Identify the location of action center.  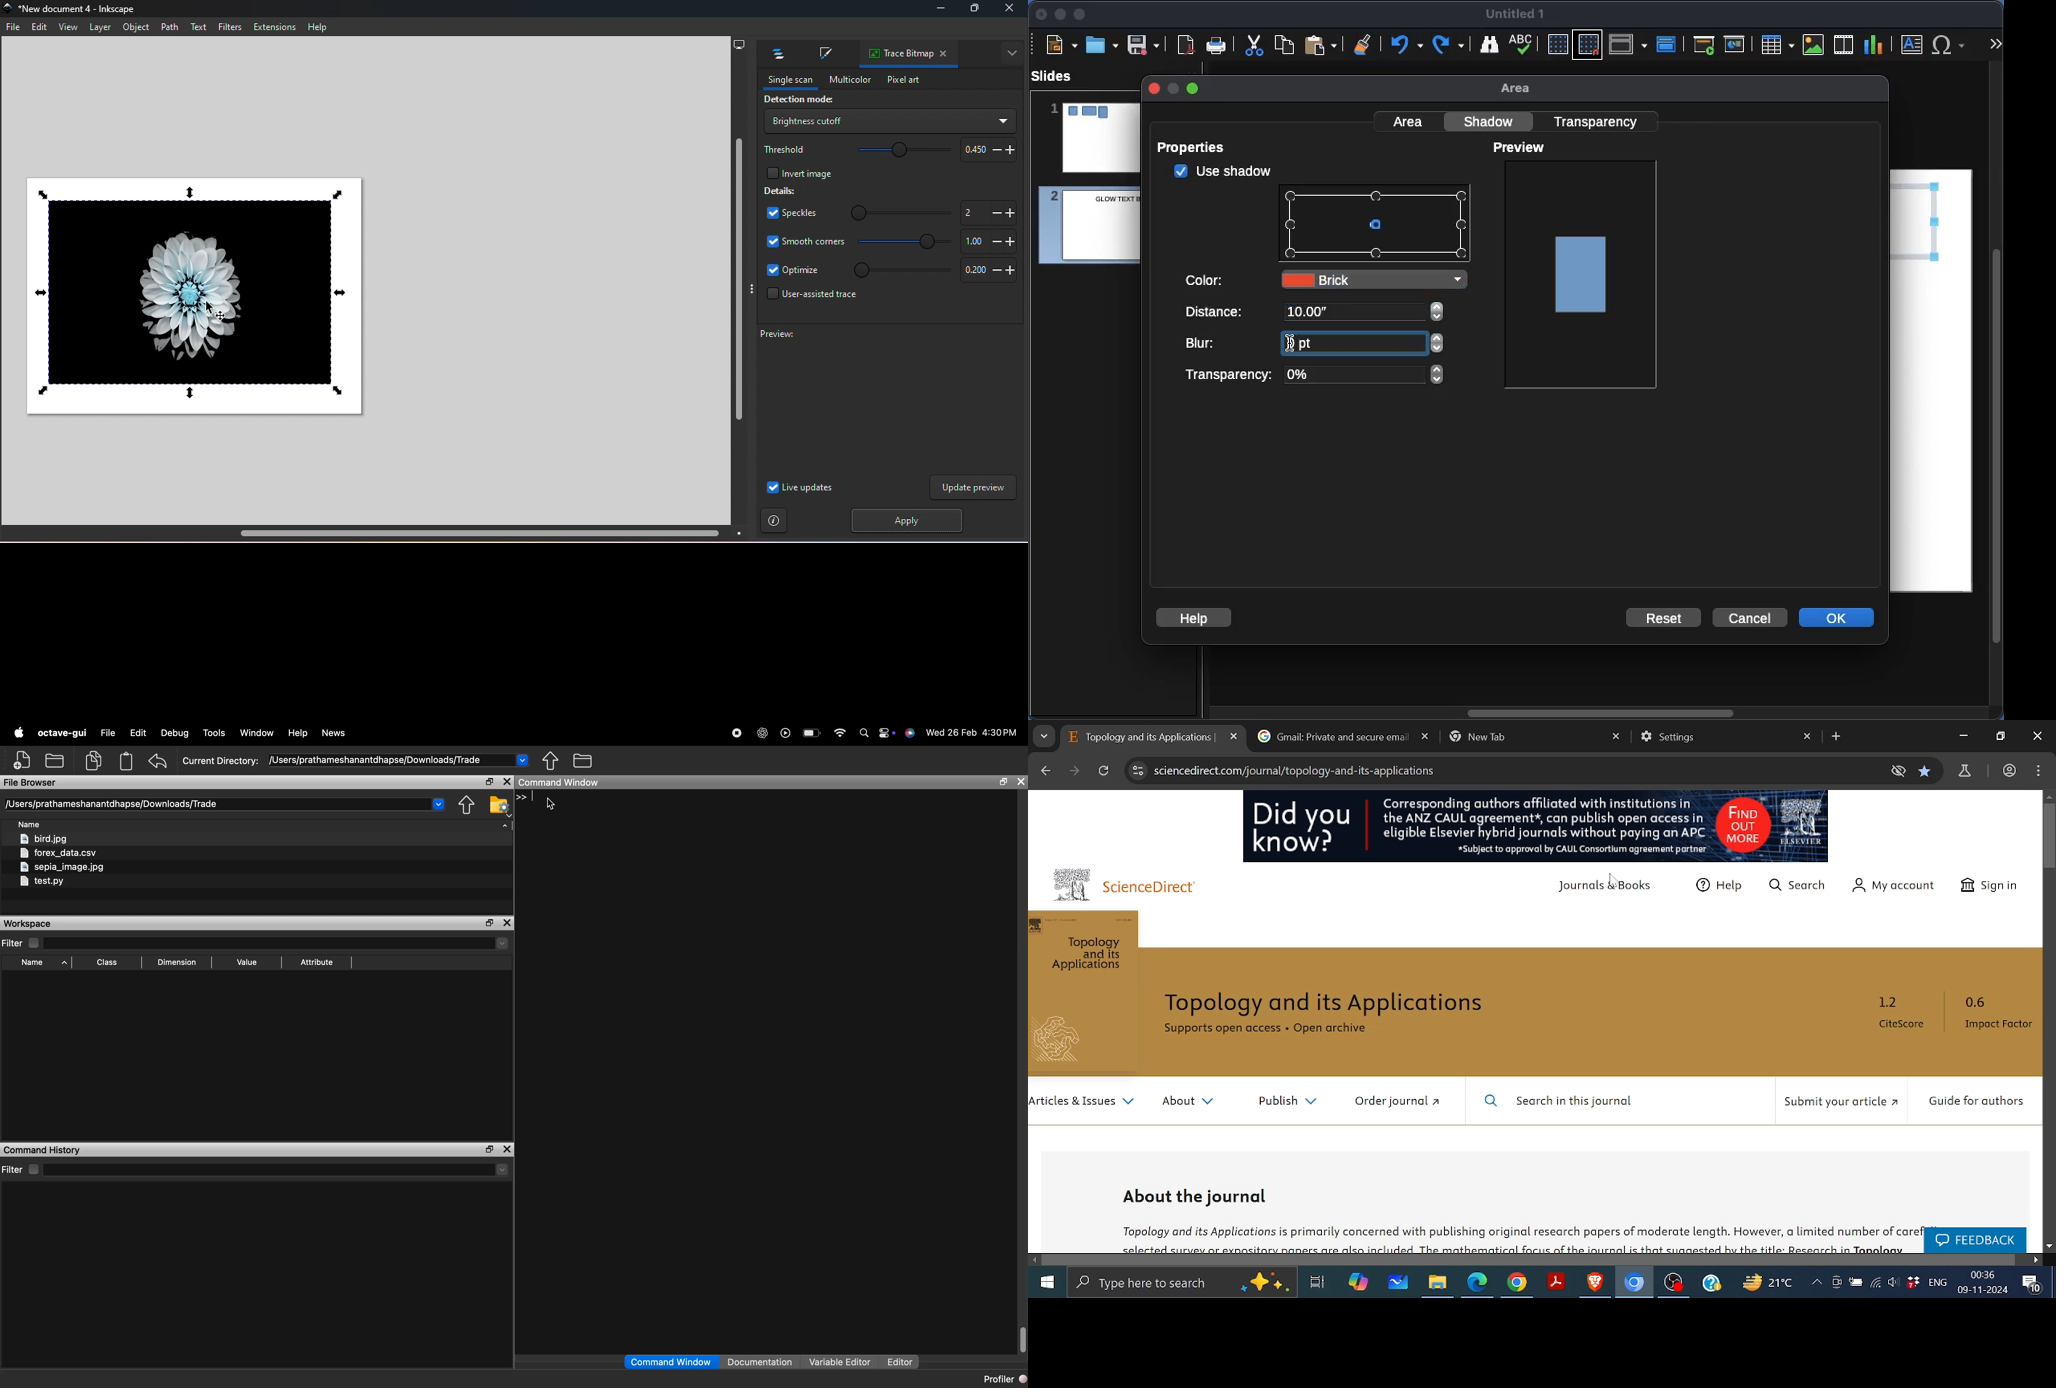
(887, 733).